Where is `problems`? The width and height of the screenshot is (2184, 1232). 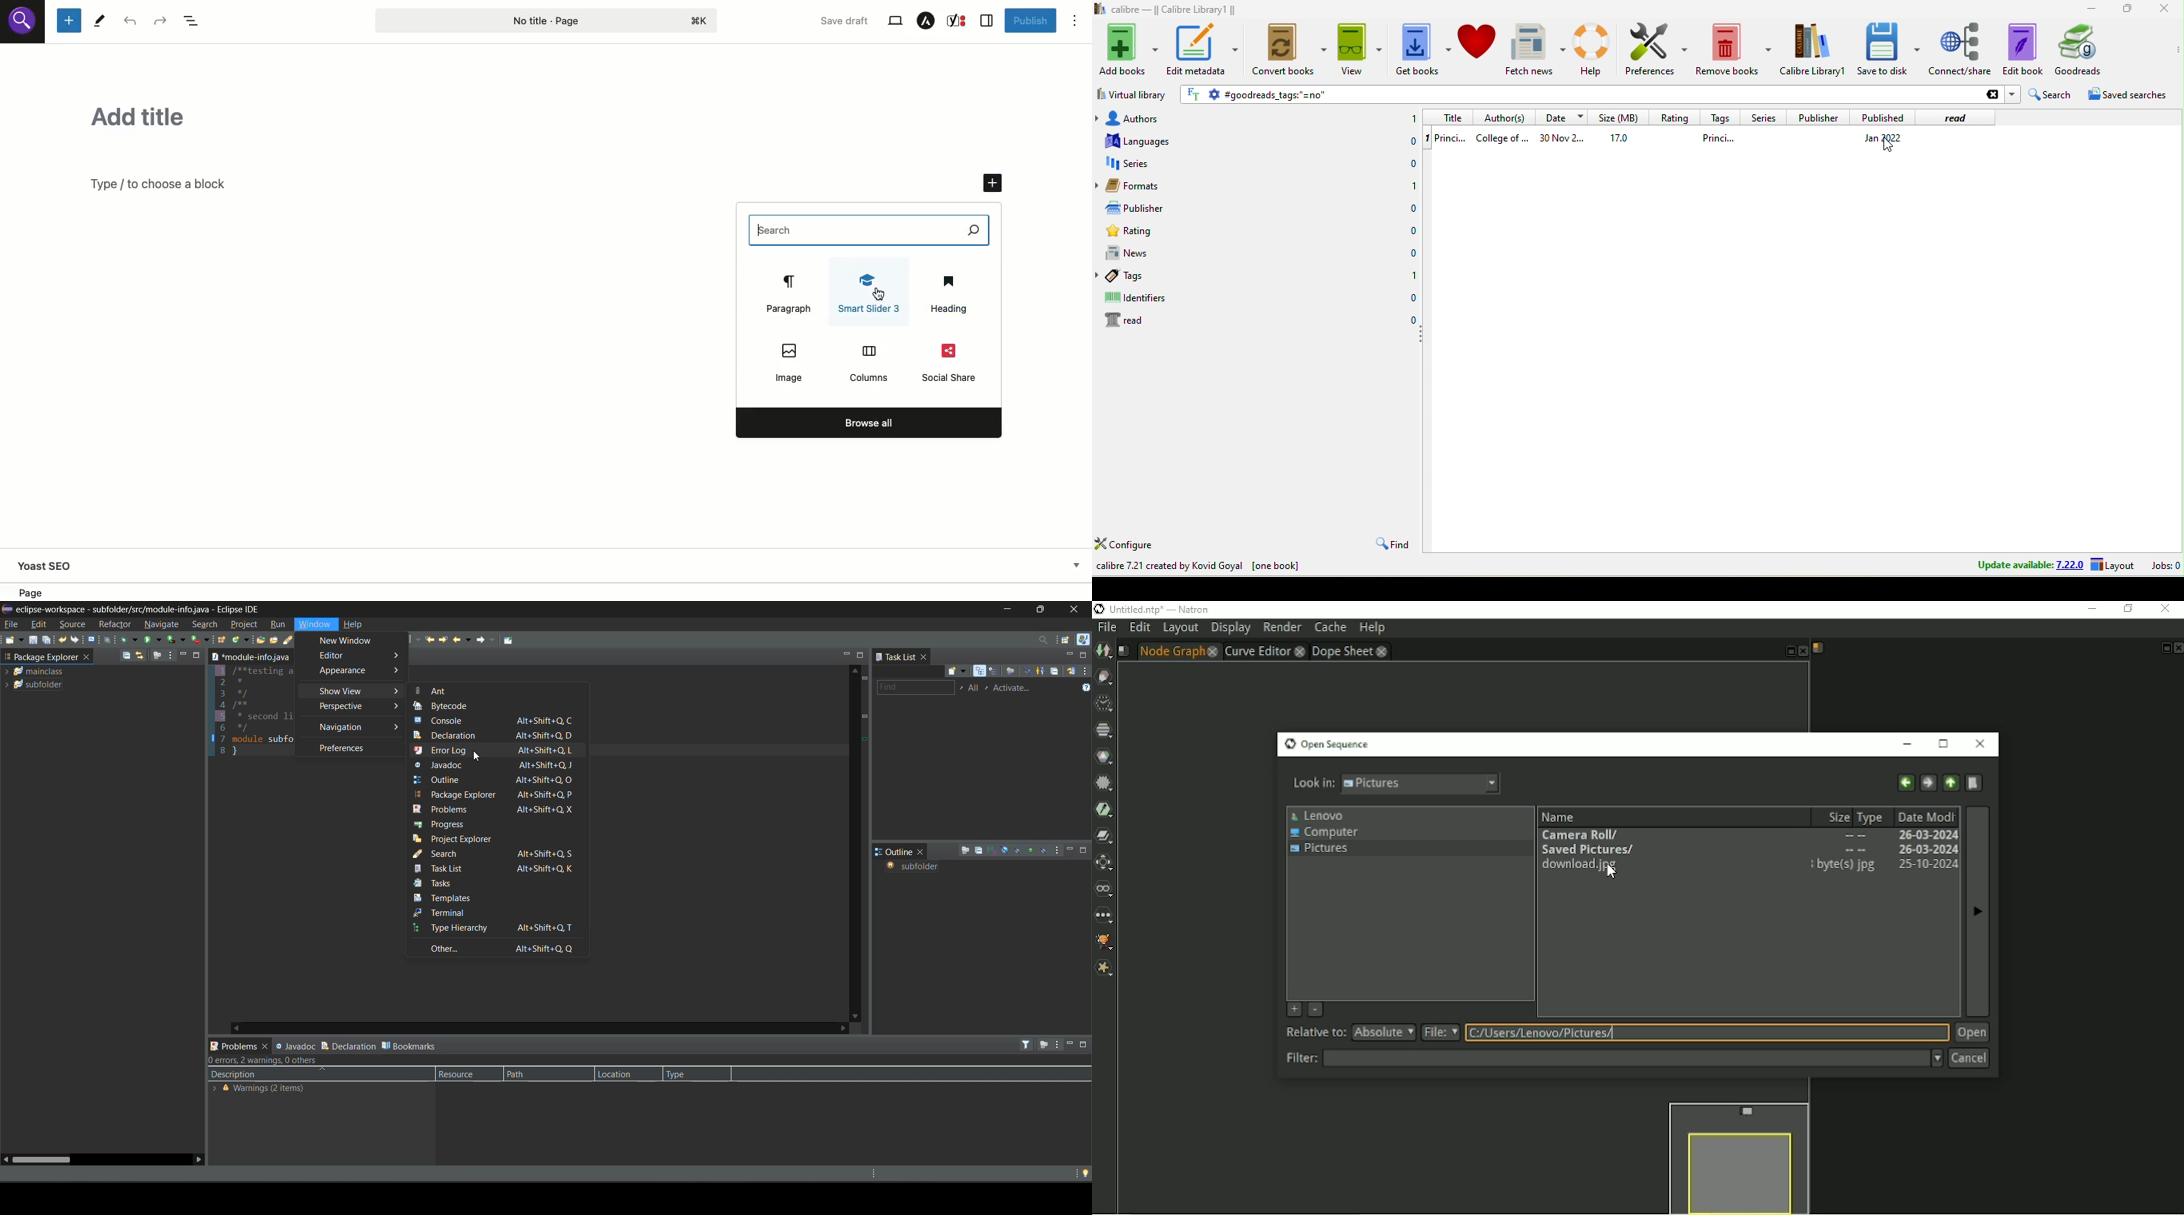
problems is located at coordinates (493, 809).